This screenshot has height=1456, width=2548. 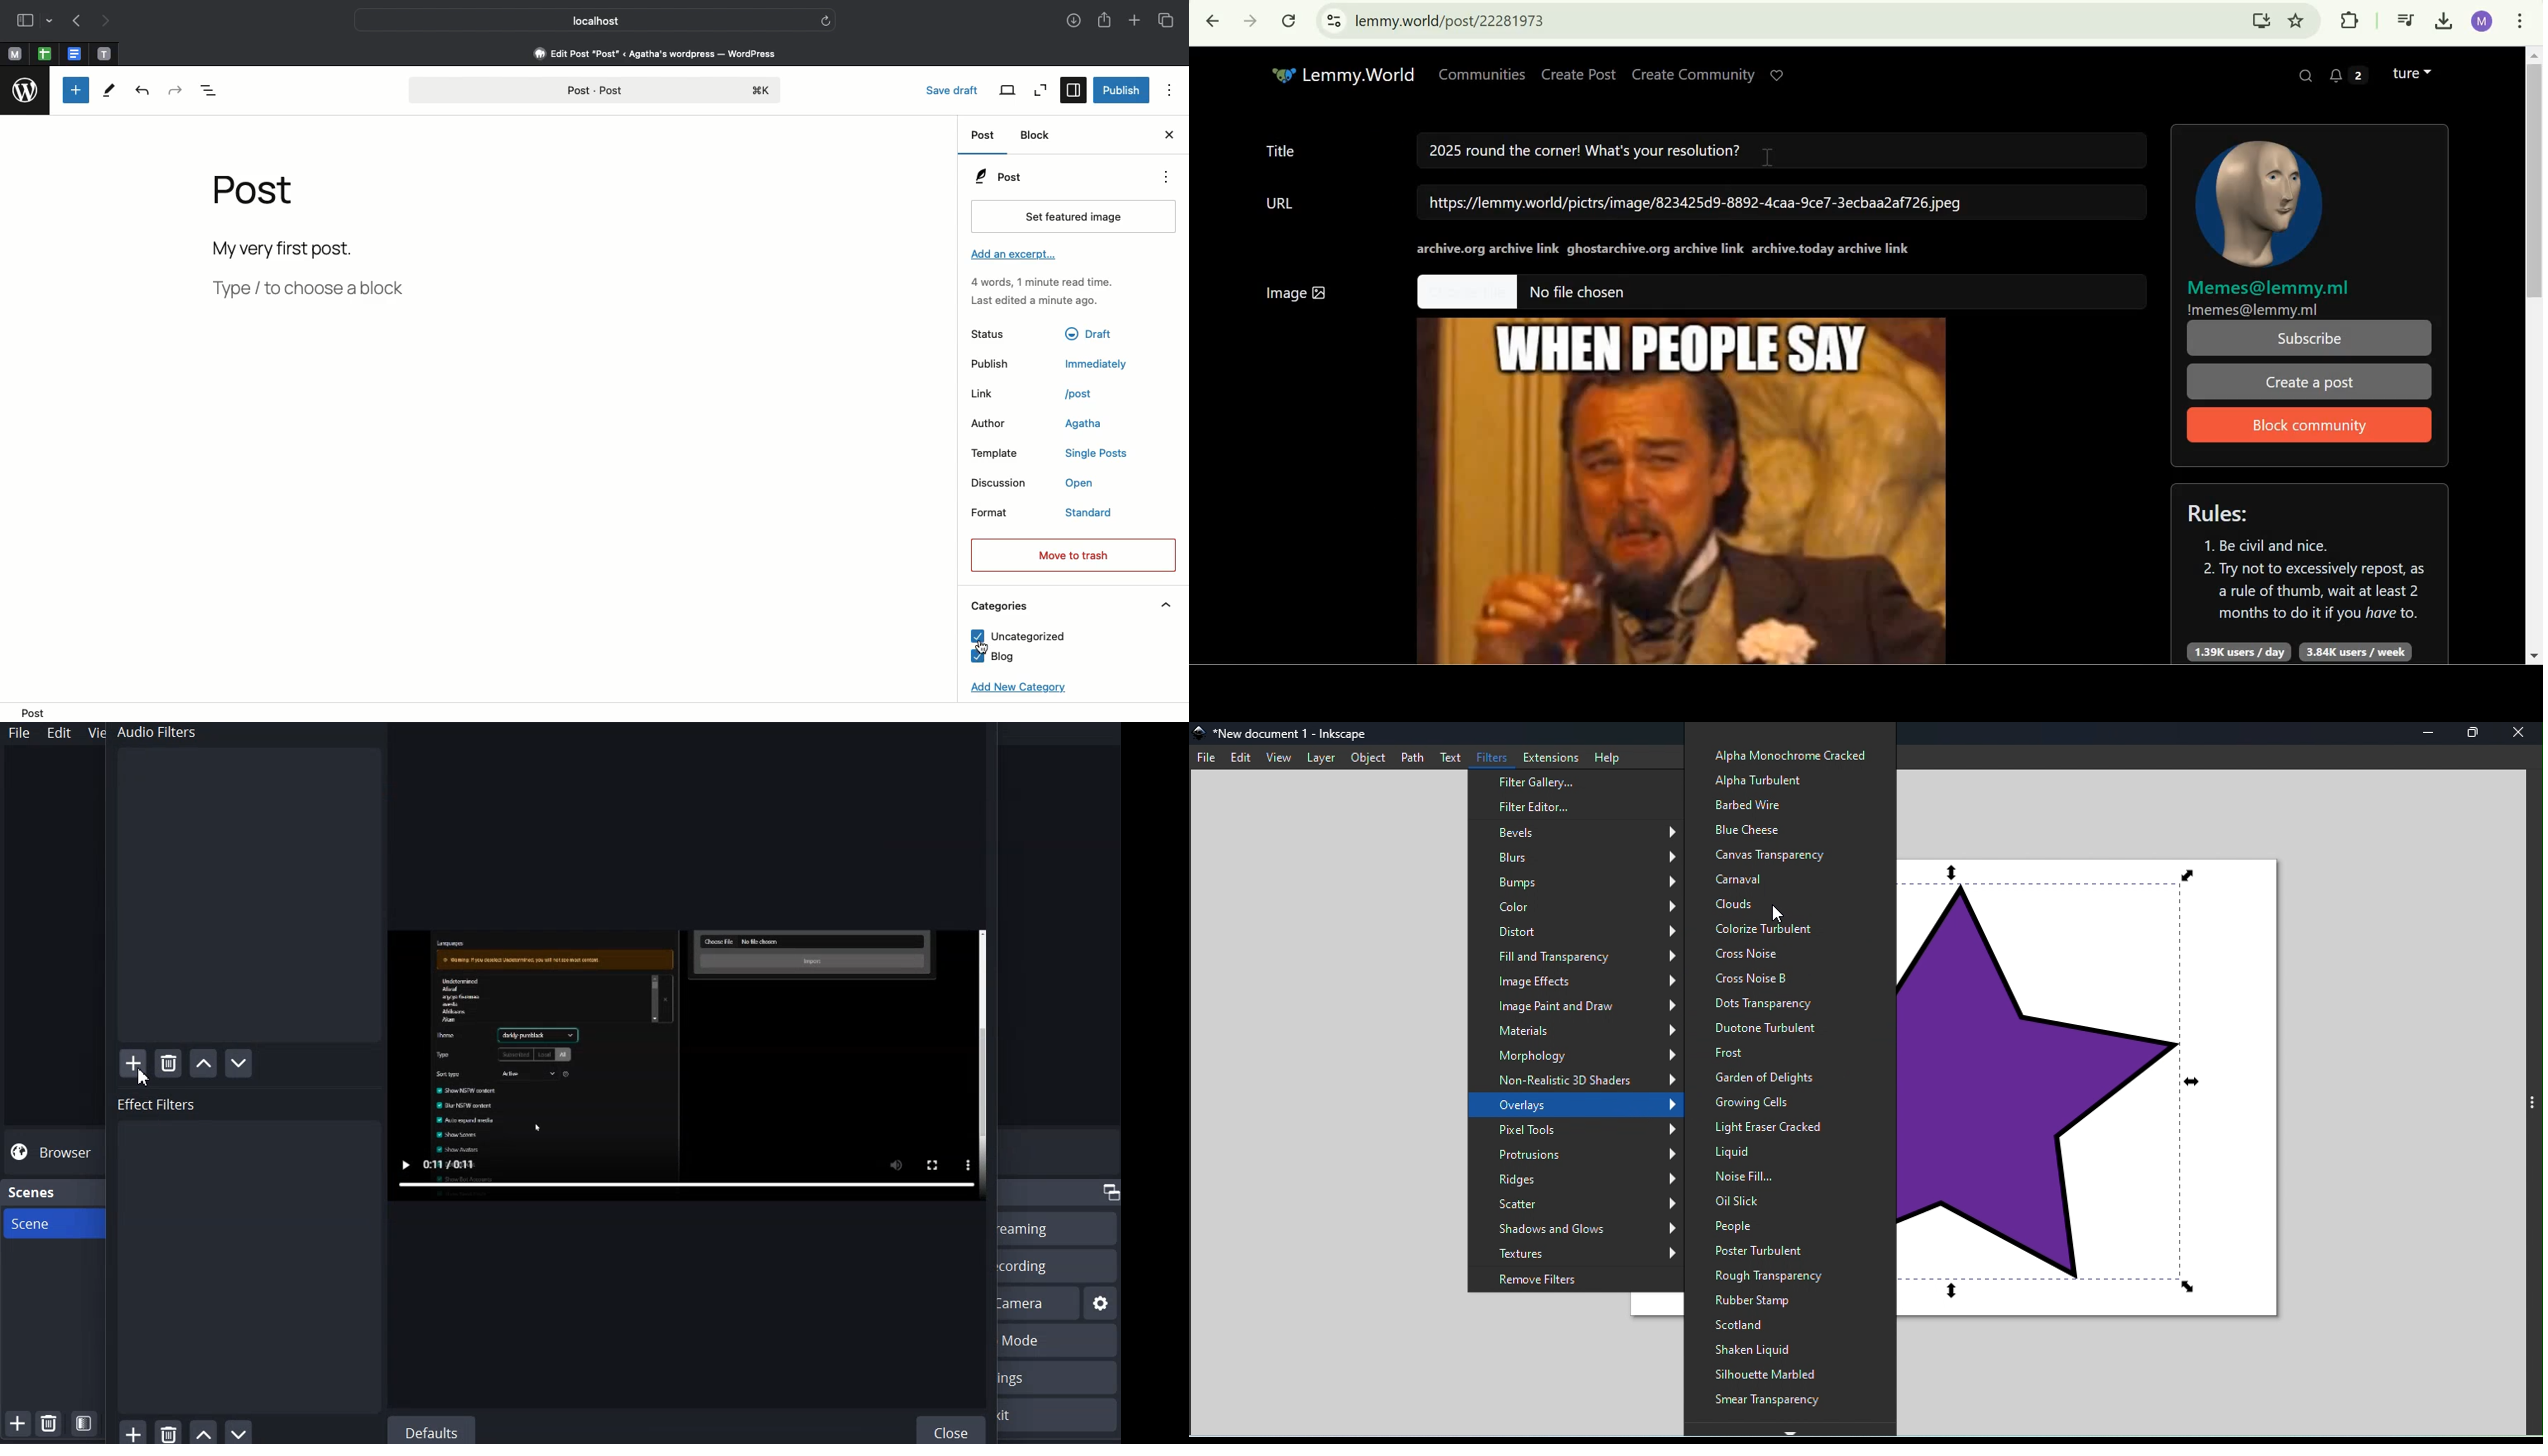 I want to click on agatha, so click(x=1084, y=425).